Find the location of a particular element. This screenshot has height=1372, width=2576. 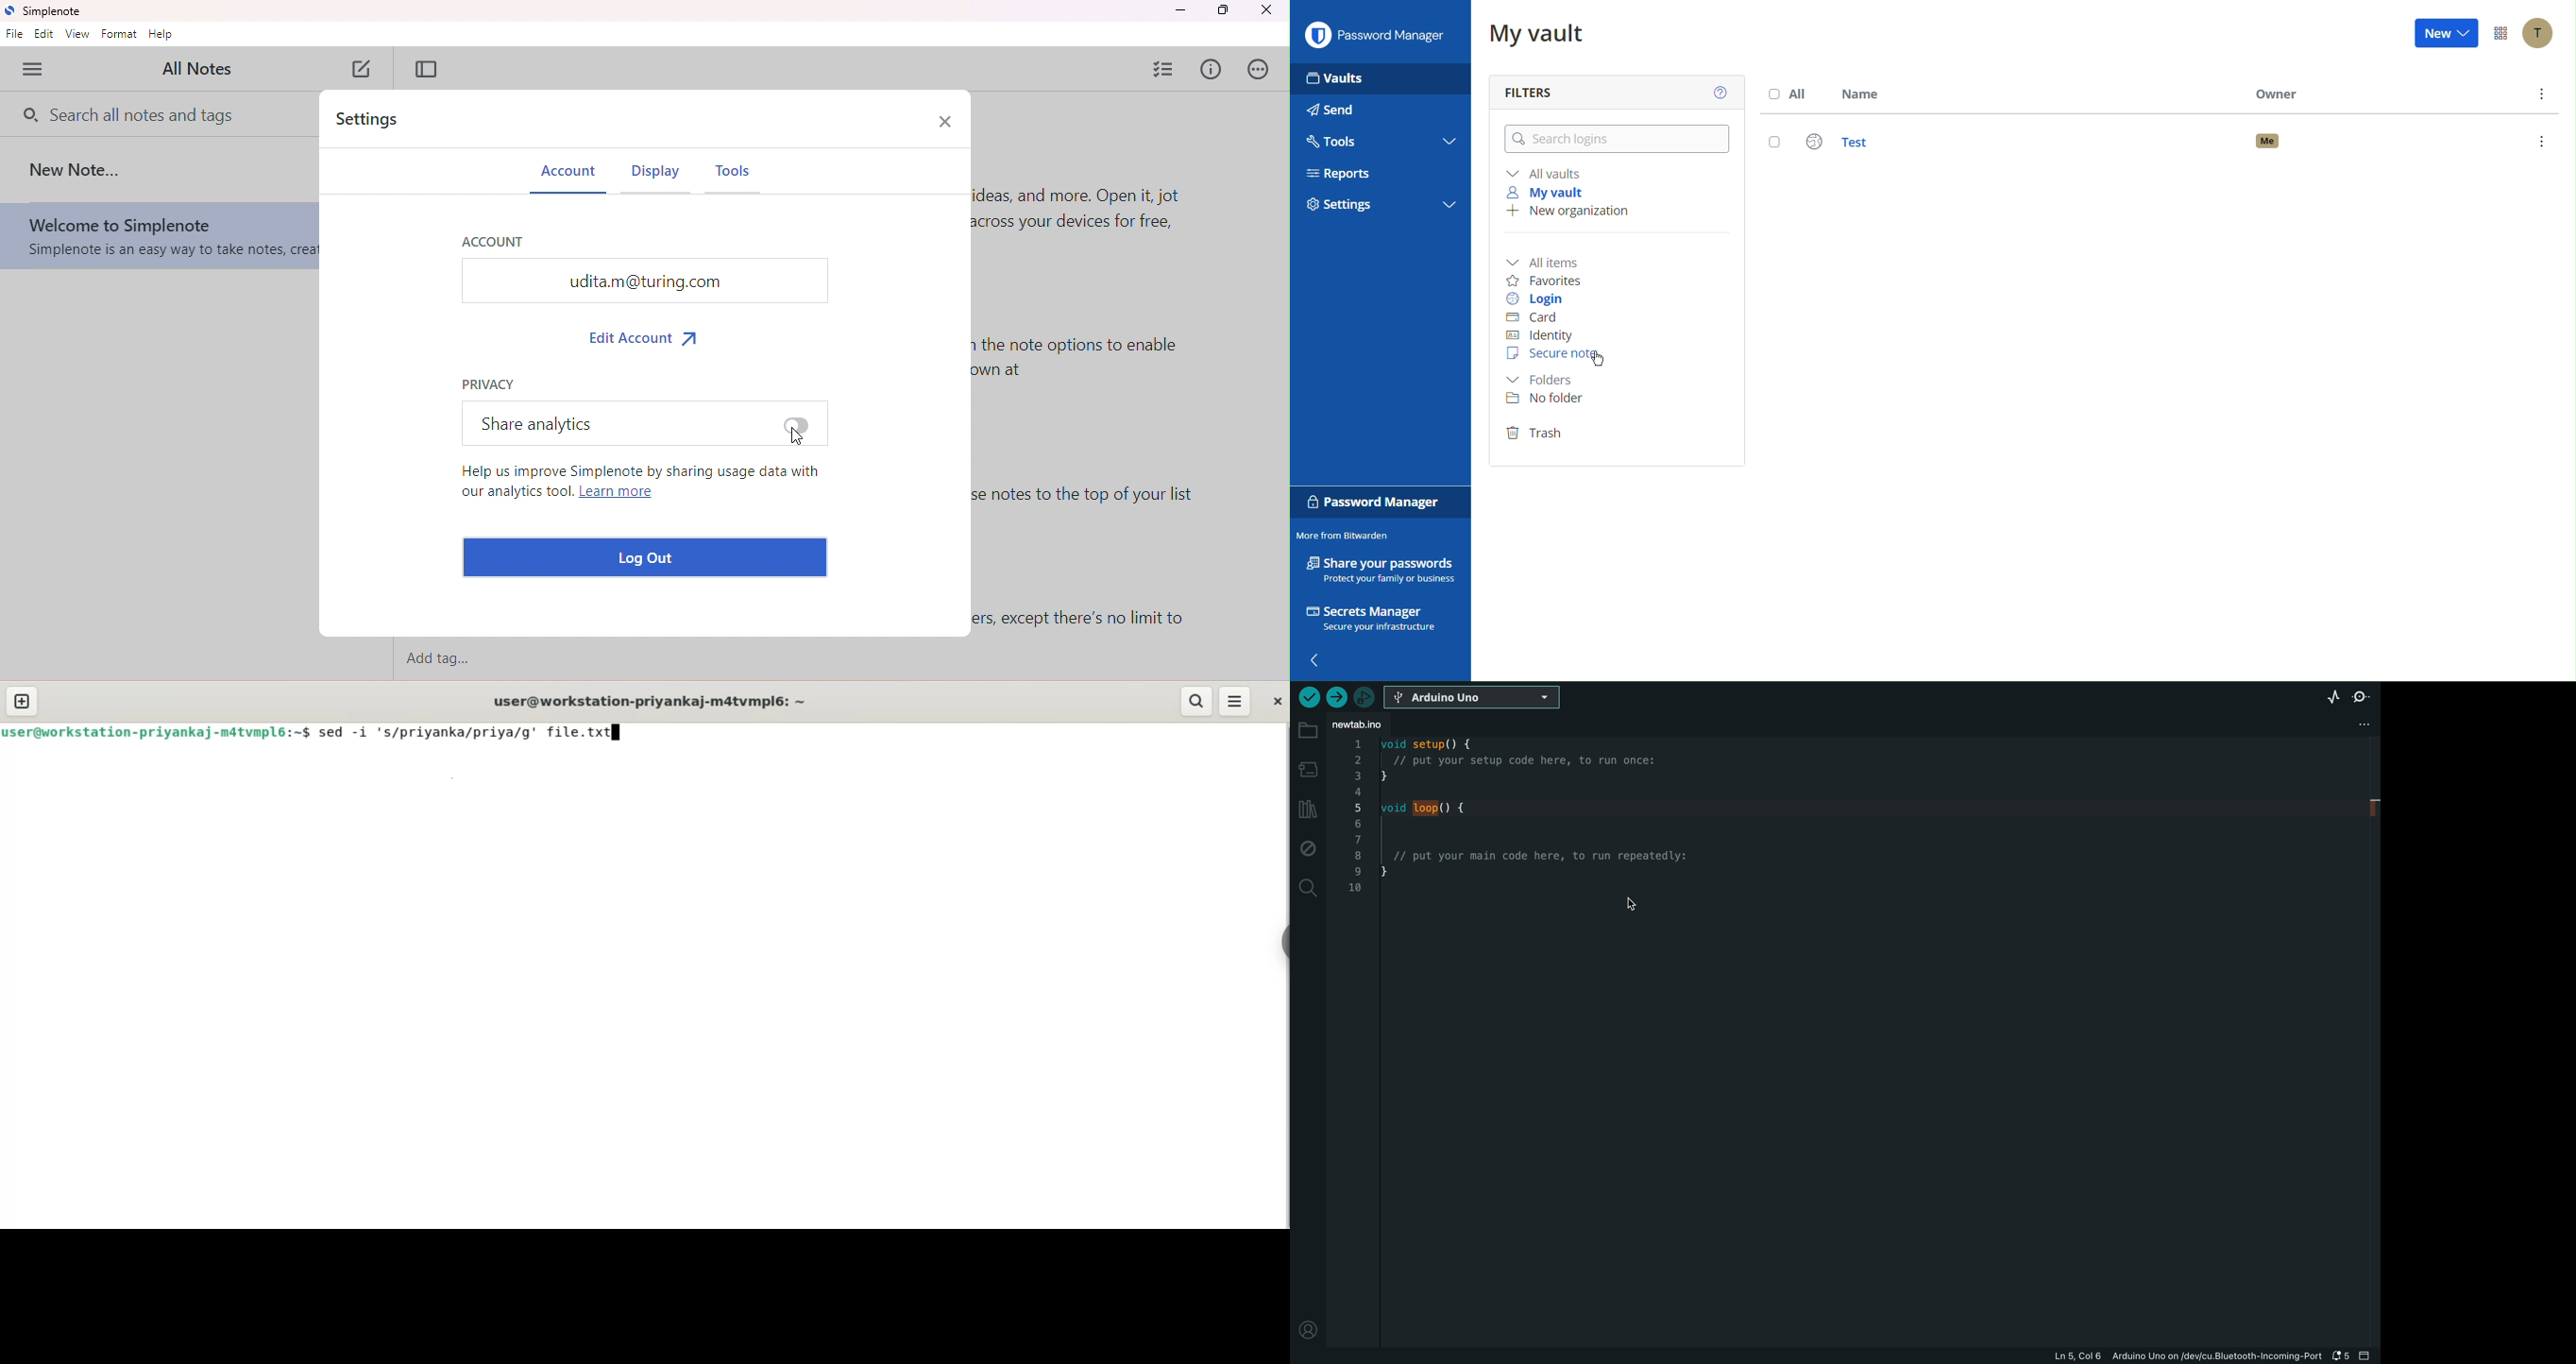

My vault is located at coordinates (1543, 35).